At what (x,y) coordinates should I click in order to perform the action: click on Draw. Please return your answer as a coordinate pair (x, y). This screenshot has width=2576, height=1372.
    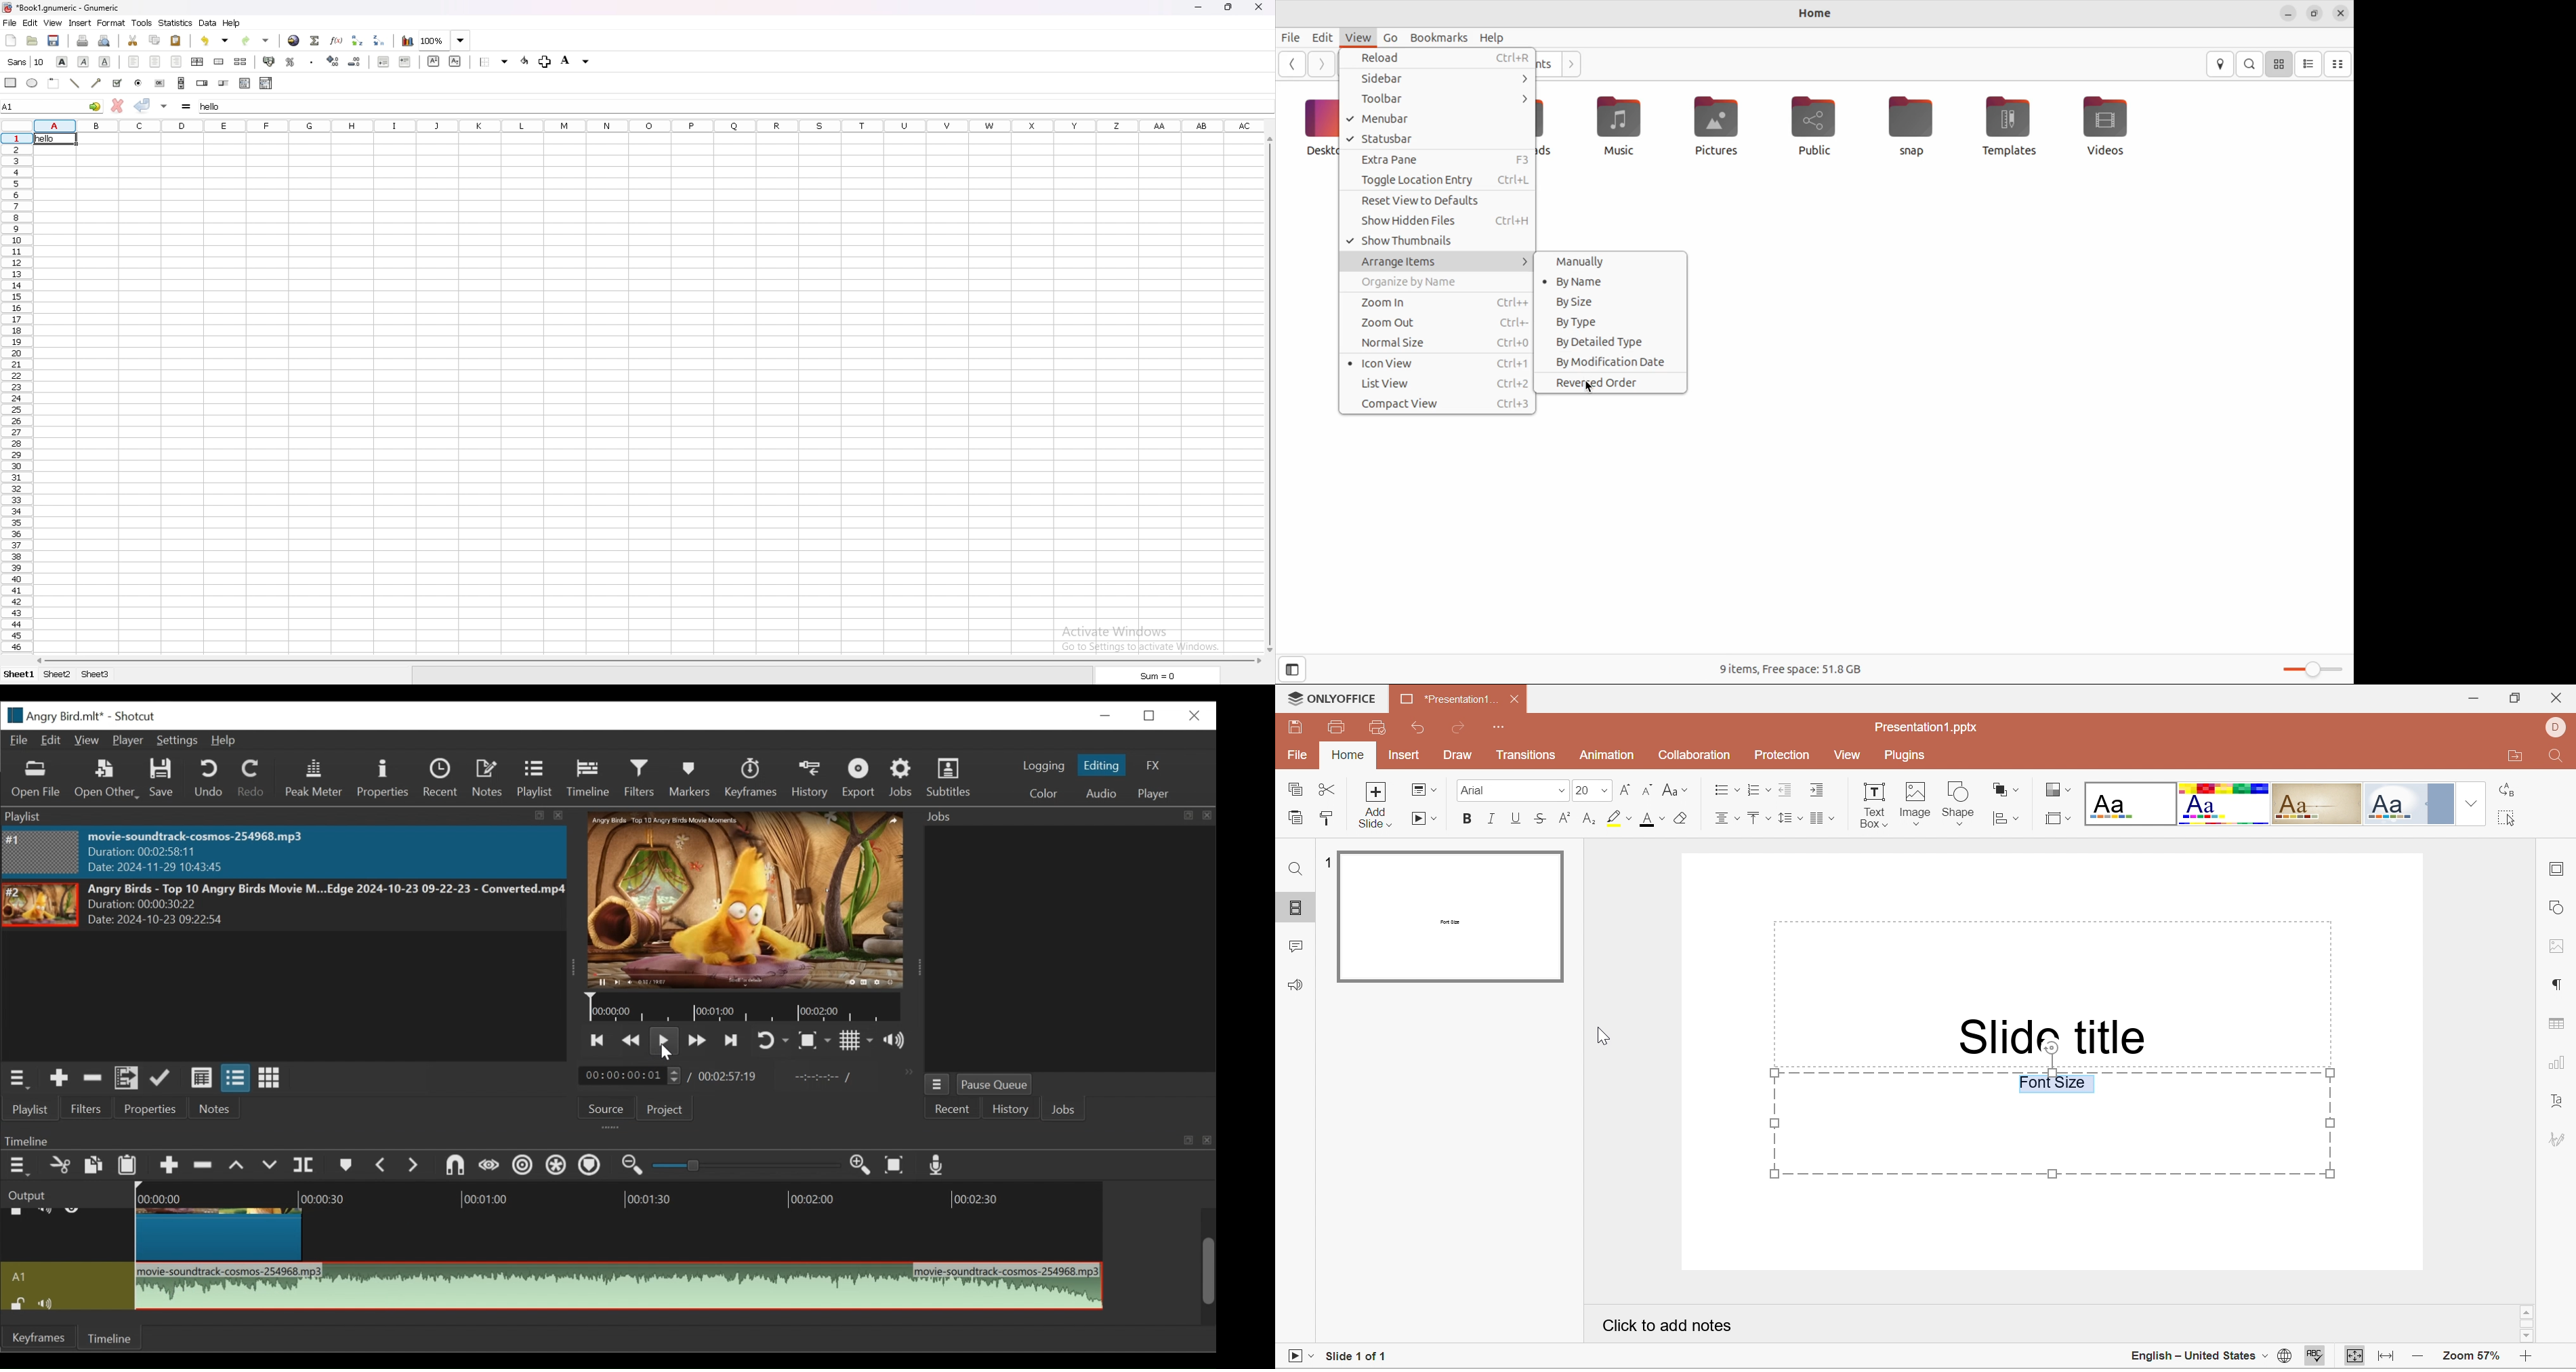
    Looking at the image, I should click on (1459, 756).